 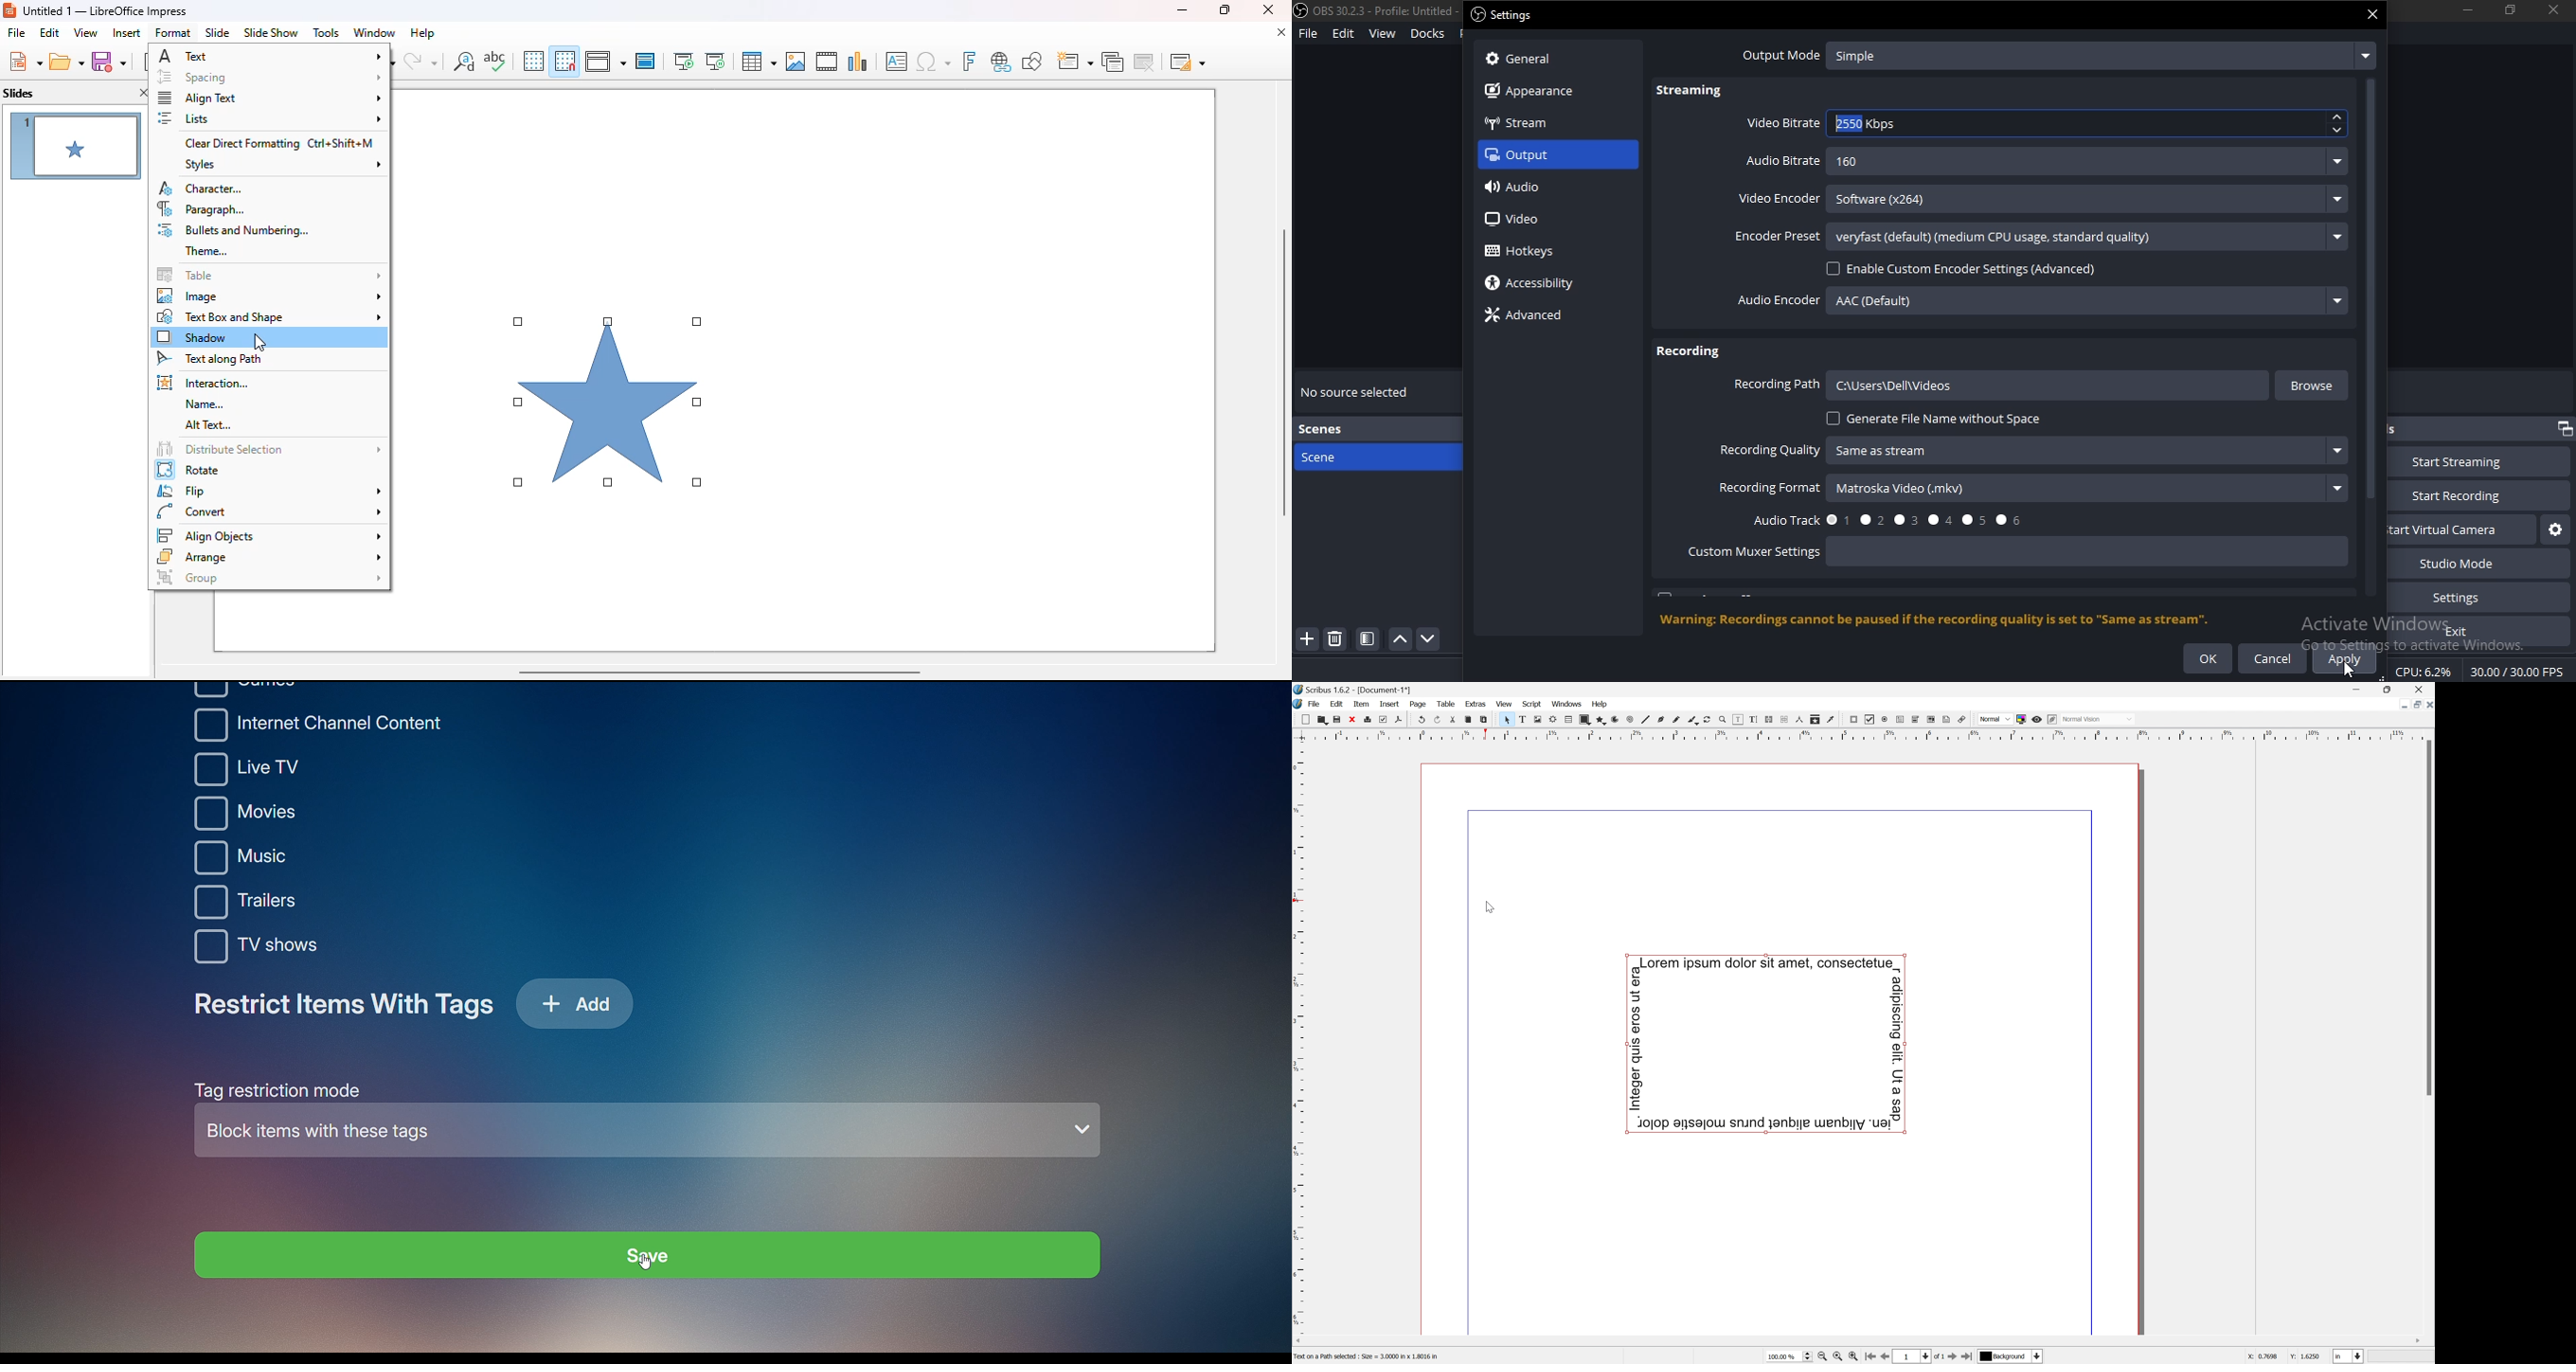 What do you see at coordinates (1382, 720) in the screenshot?
I see `Preflight verifier` at bounding box center [1382, 720].